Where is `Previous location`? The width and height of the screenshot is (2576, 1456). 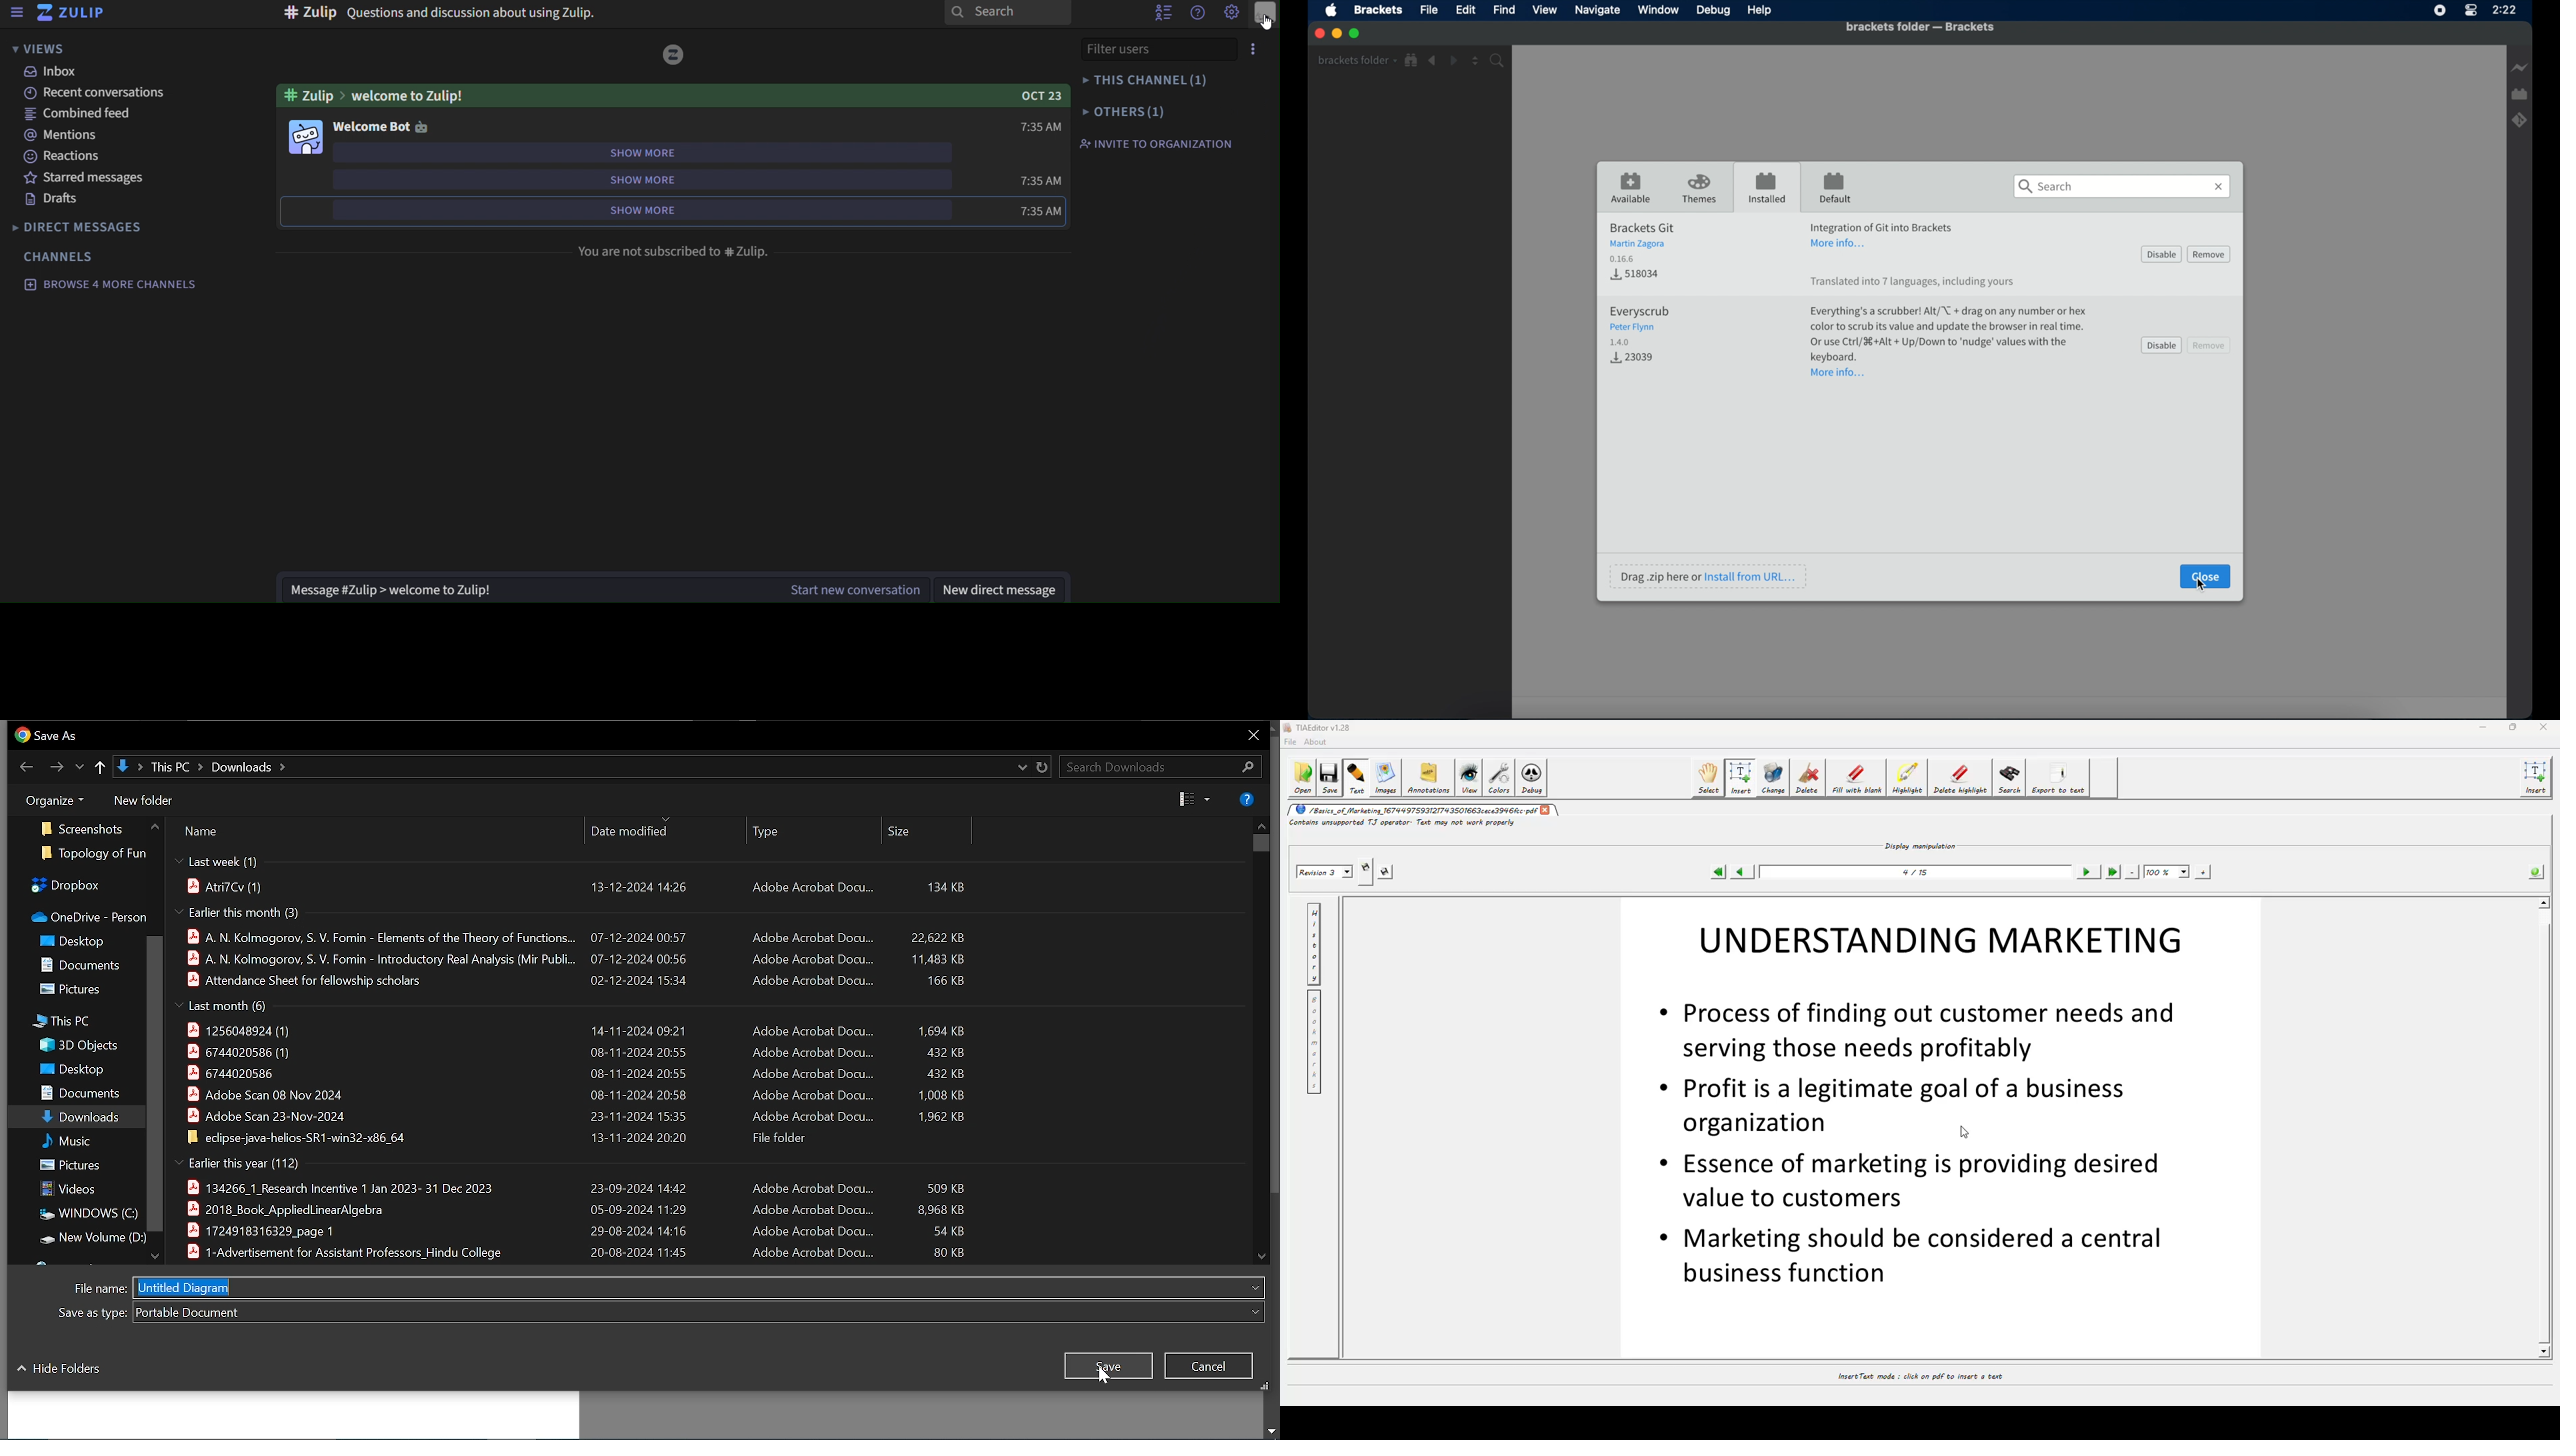 Previous location is located at coordinates (1023, 768).